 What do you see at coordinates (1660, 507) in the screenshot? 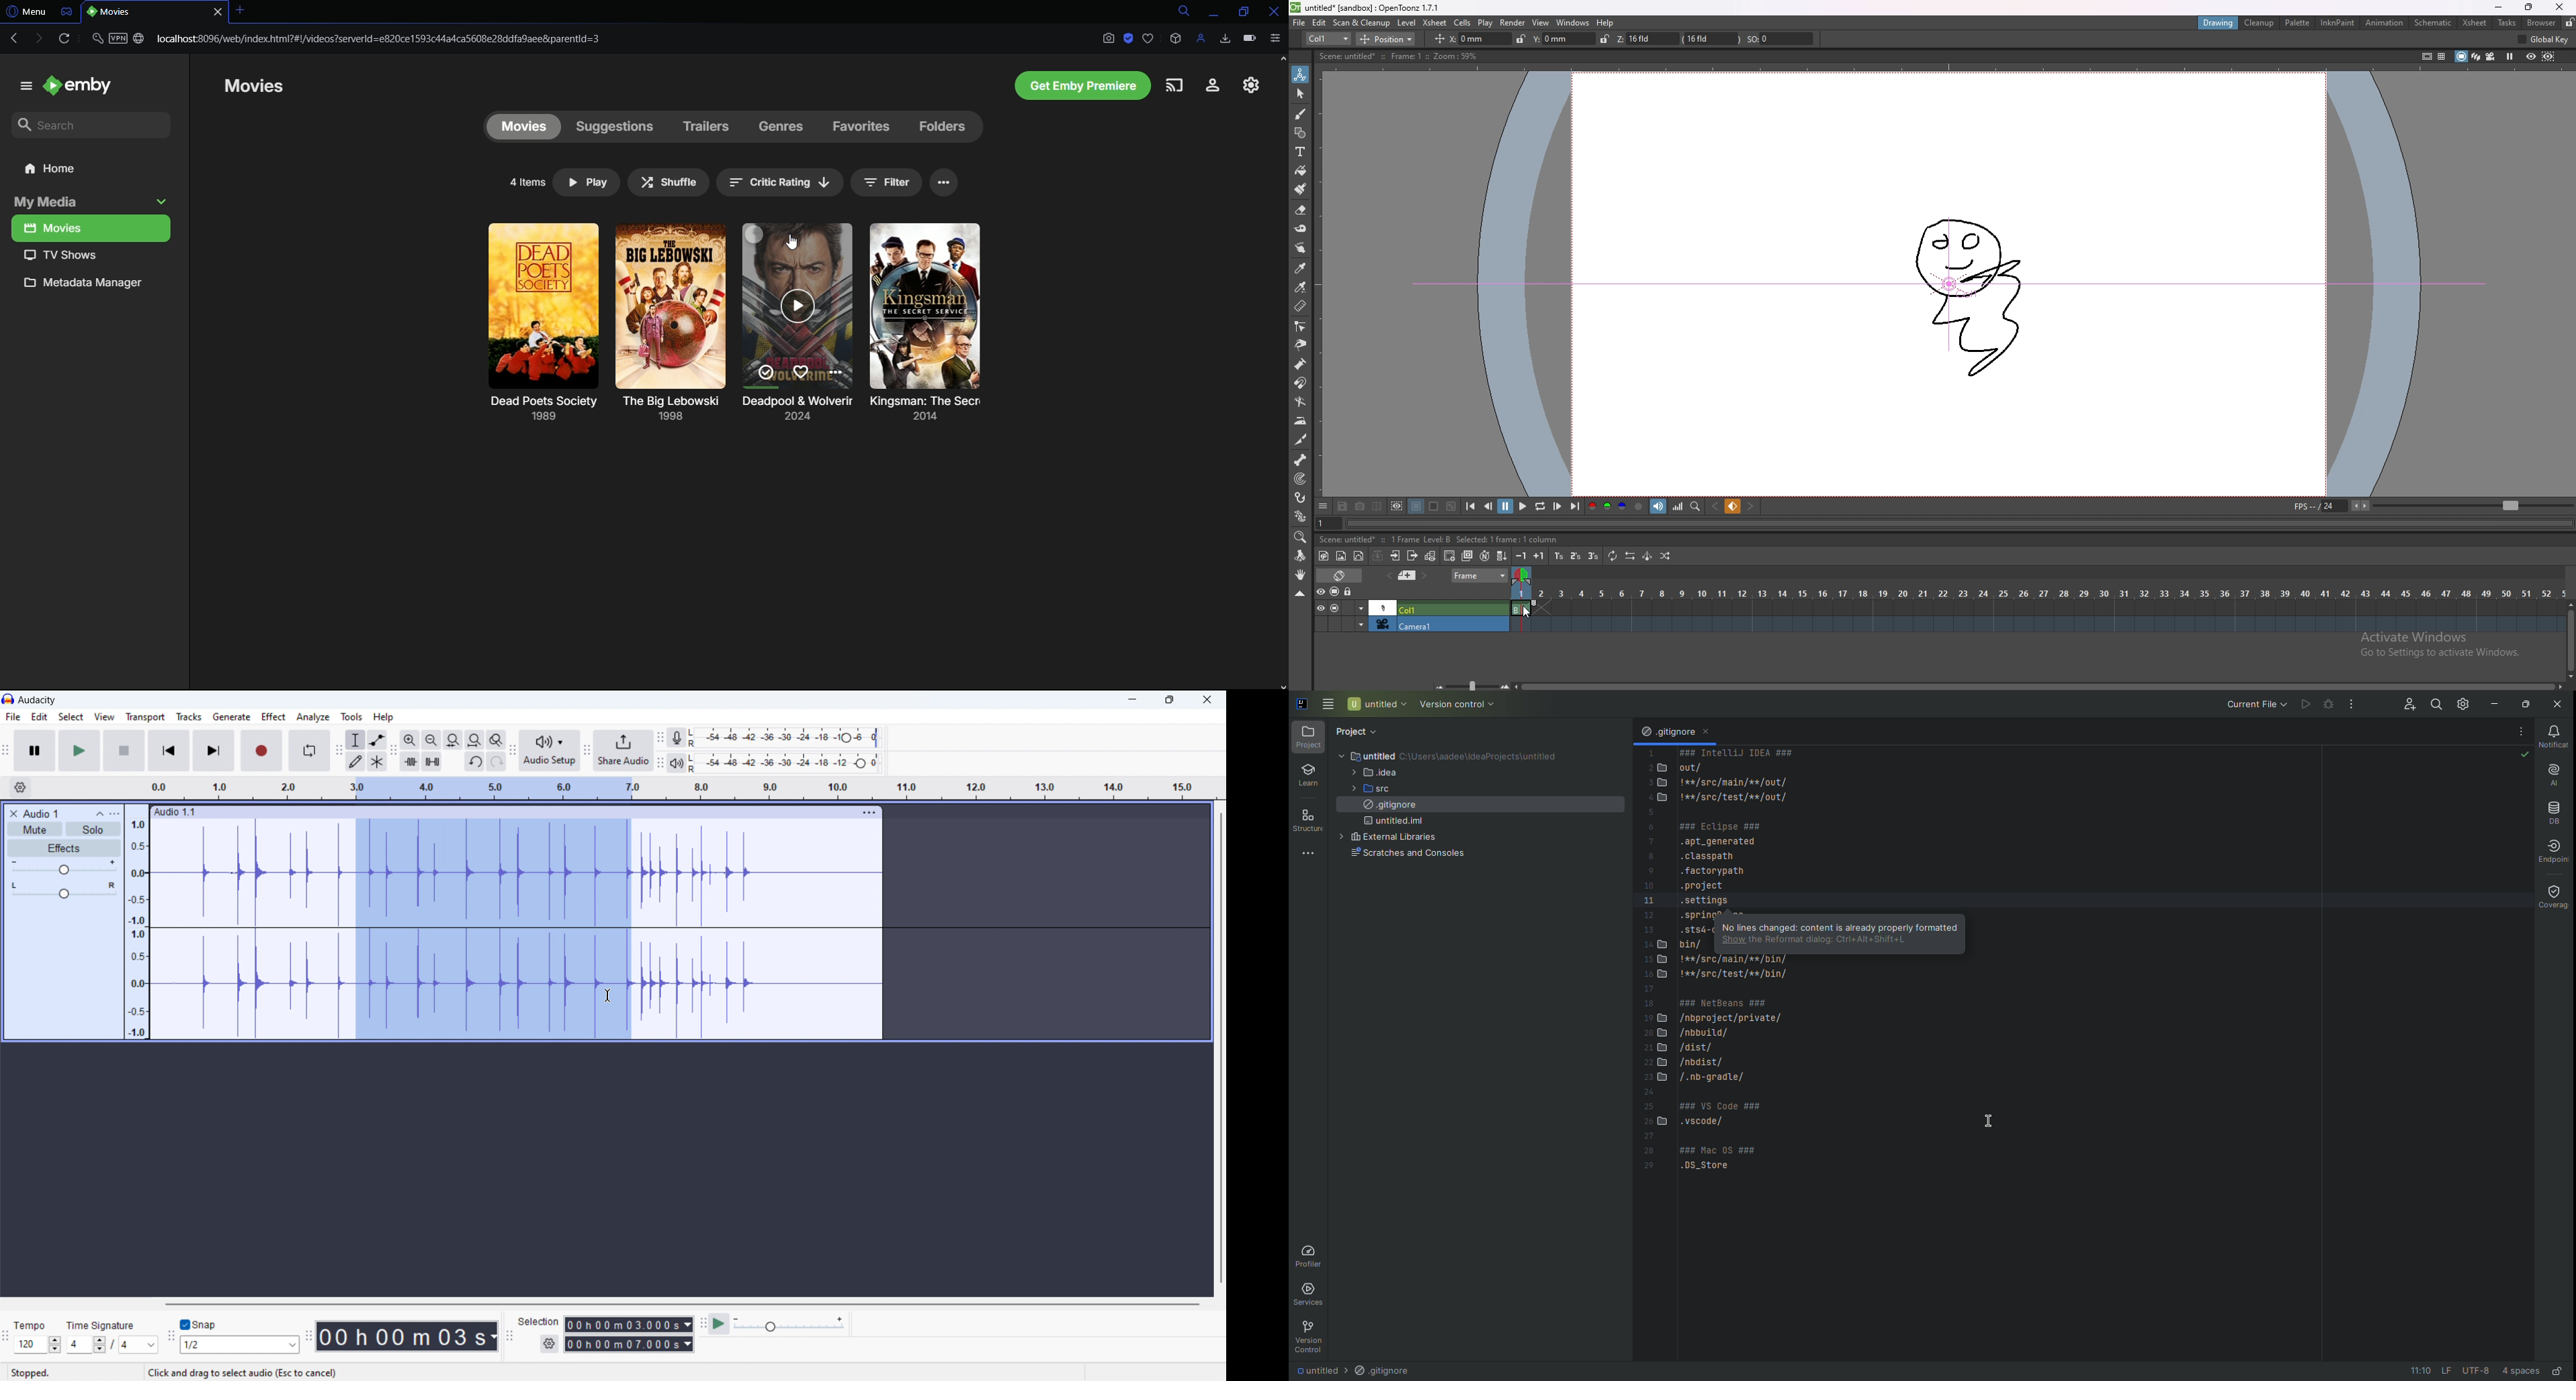
I see `soundtrack` at bounding box center [1660, 507].